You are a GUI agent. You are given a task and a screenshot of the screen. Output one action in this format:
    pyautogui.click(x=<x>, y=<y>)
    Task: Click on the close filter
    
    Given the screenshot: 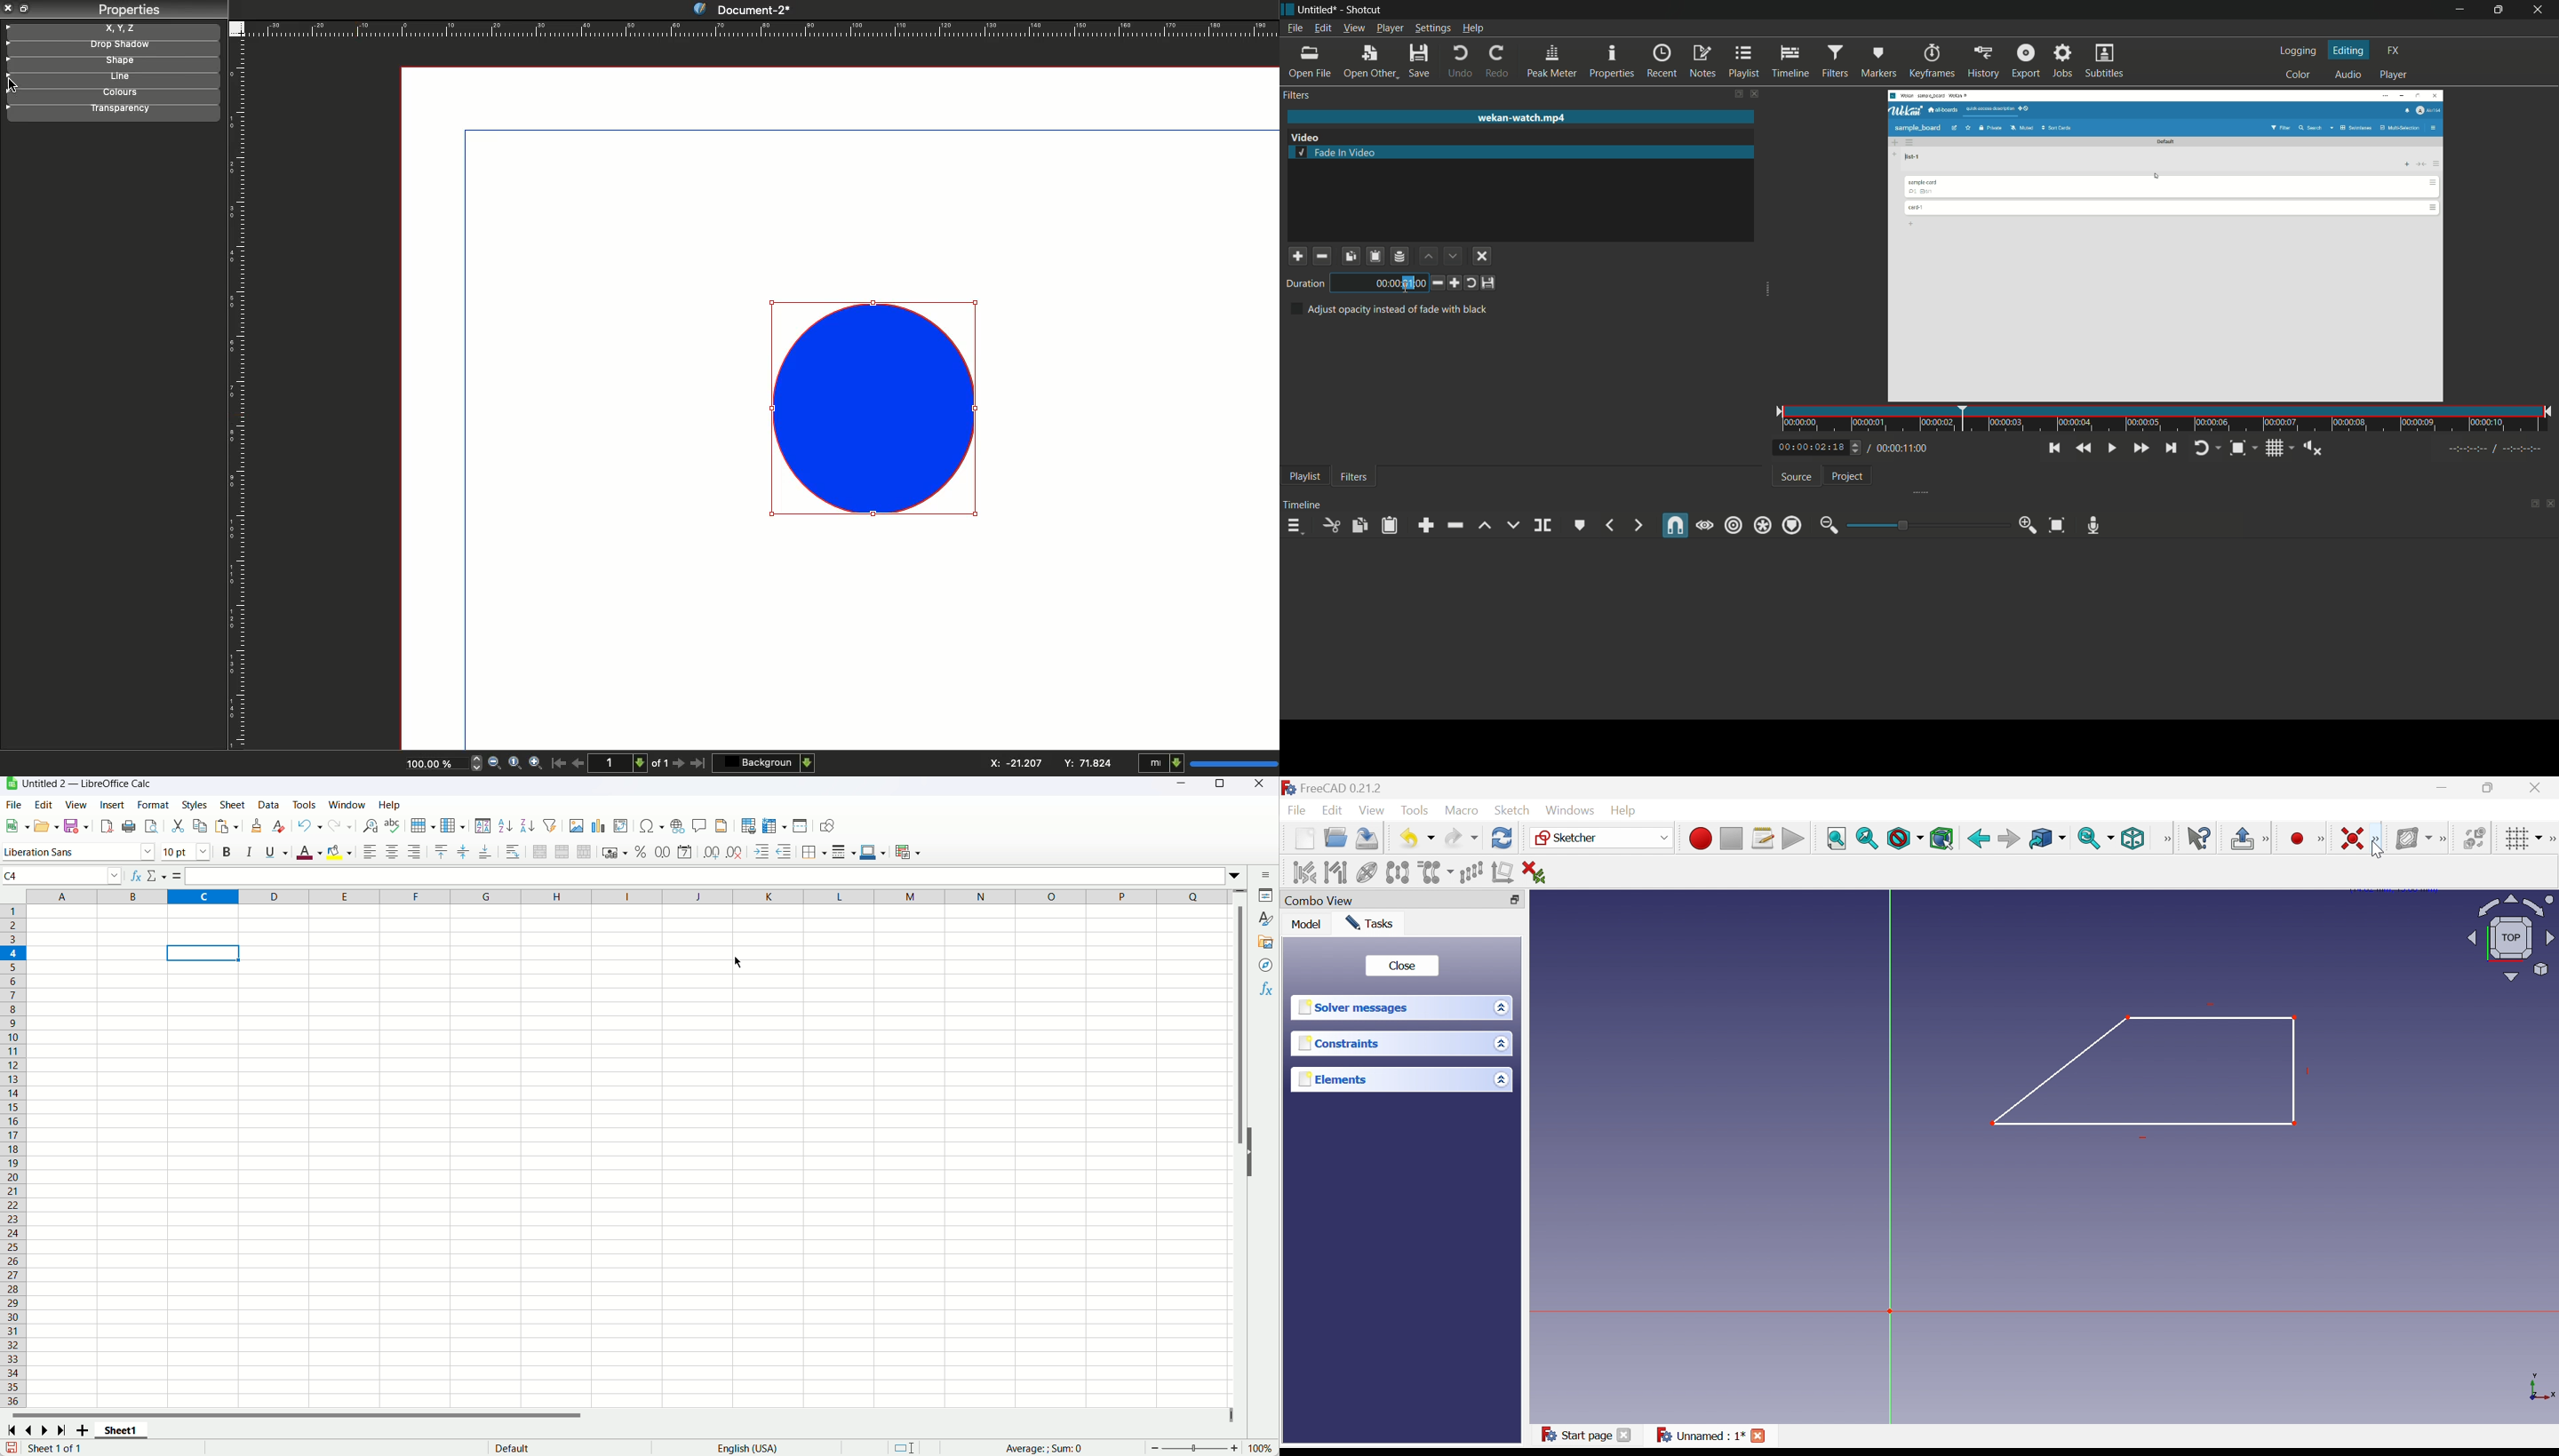 What is the action you would take?
    pyautogui.click(x=1755, y=95)
    